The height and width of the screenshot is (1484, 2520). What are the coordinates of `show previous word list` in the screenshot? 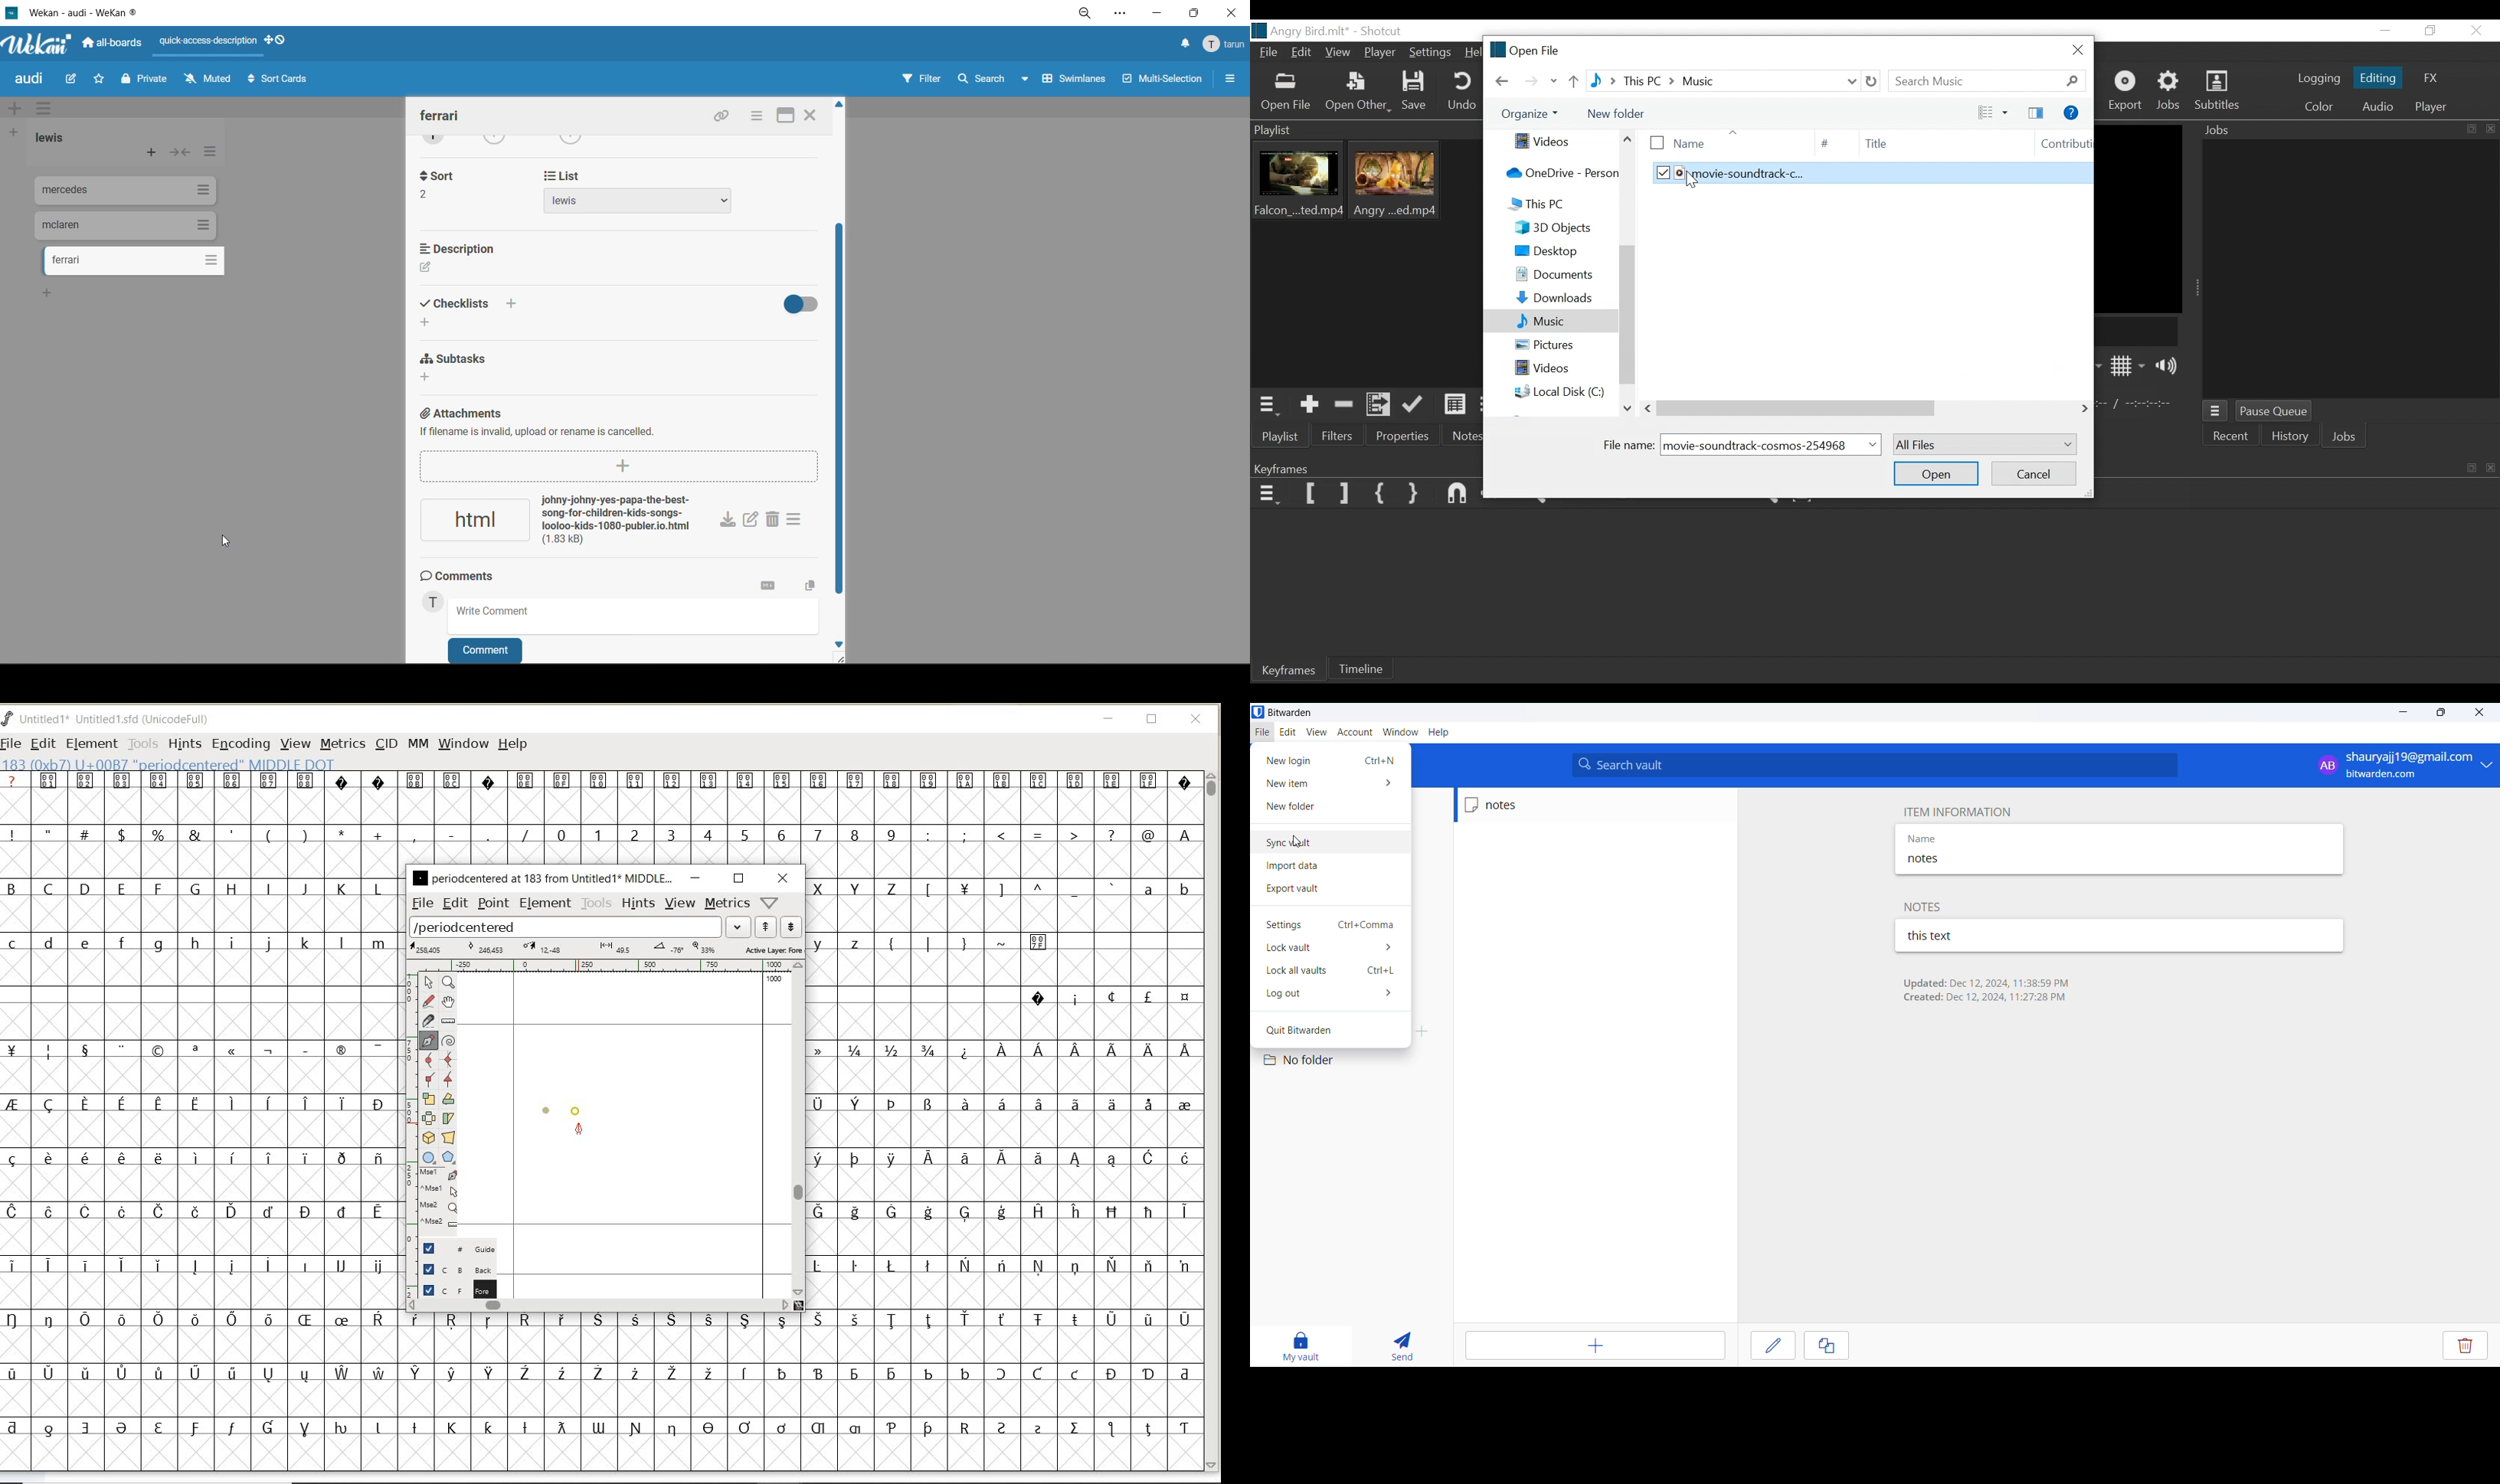 It's located at (767, 927).